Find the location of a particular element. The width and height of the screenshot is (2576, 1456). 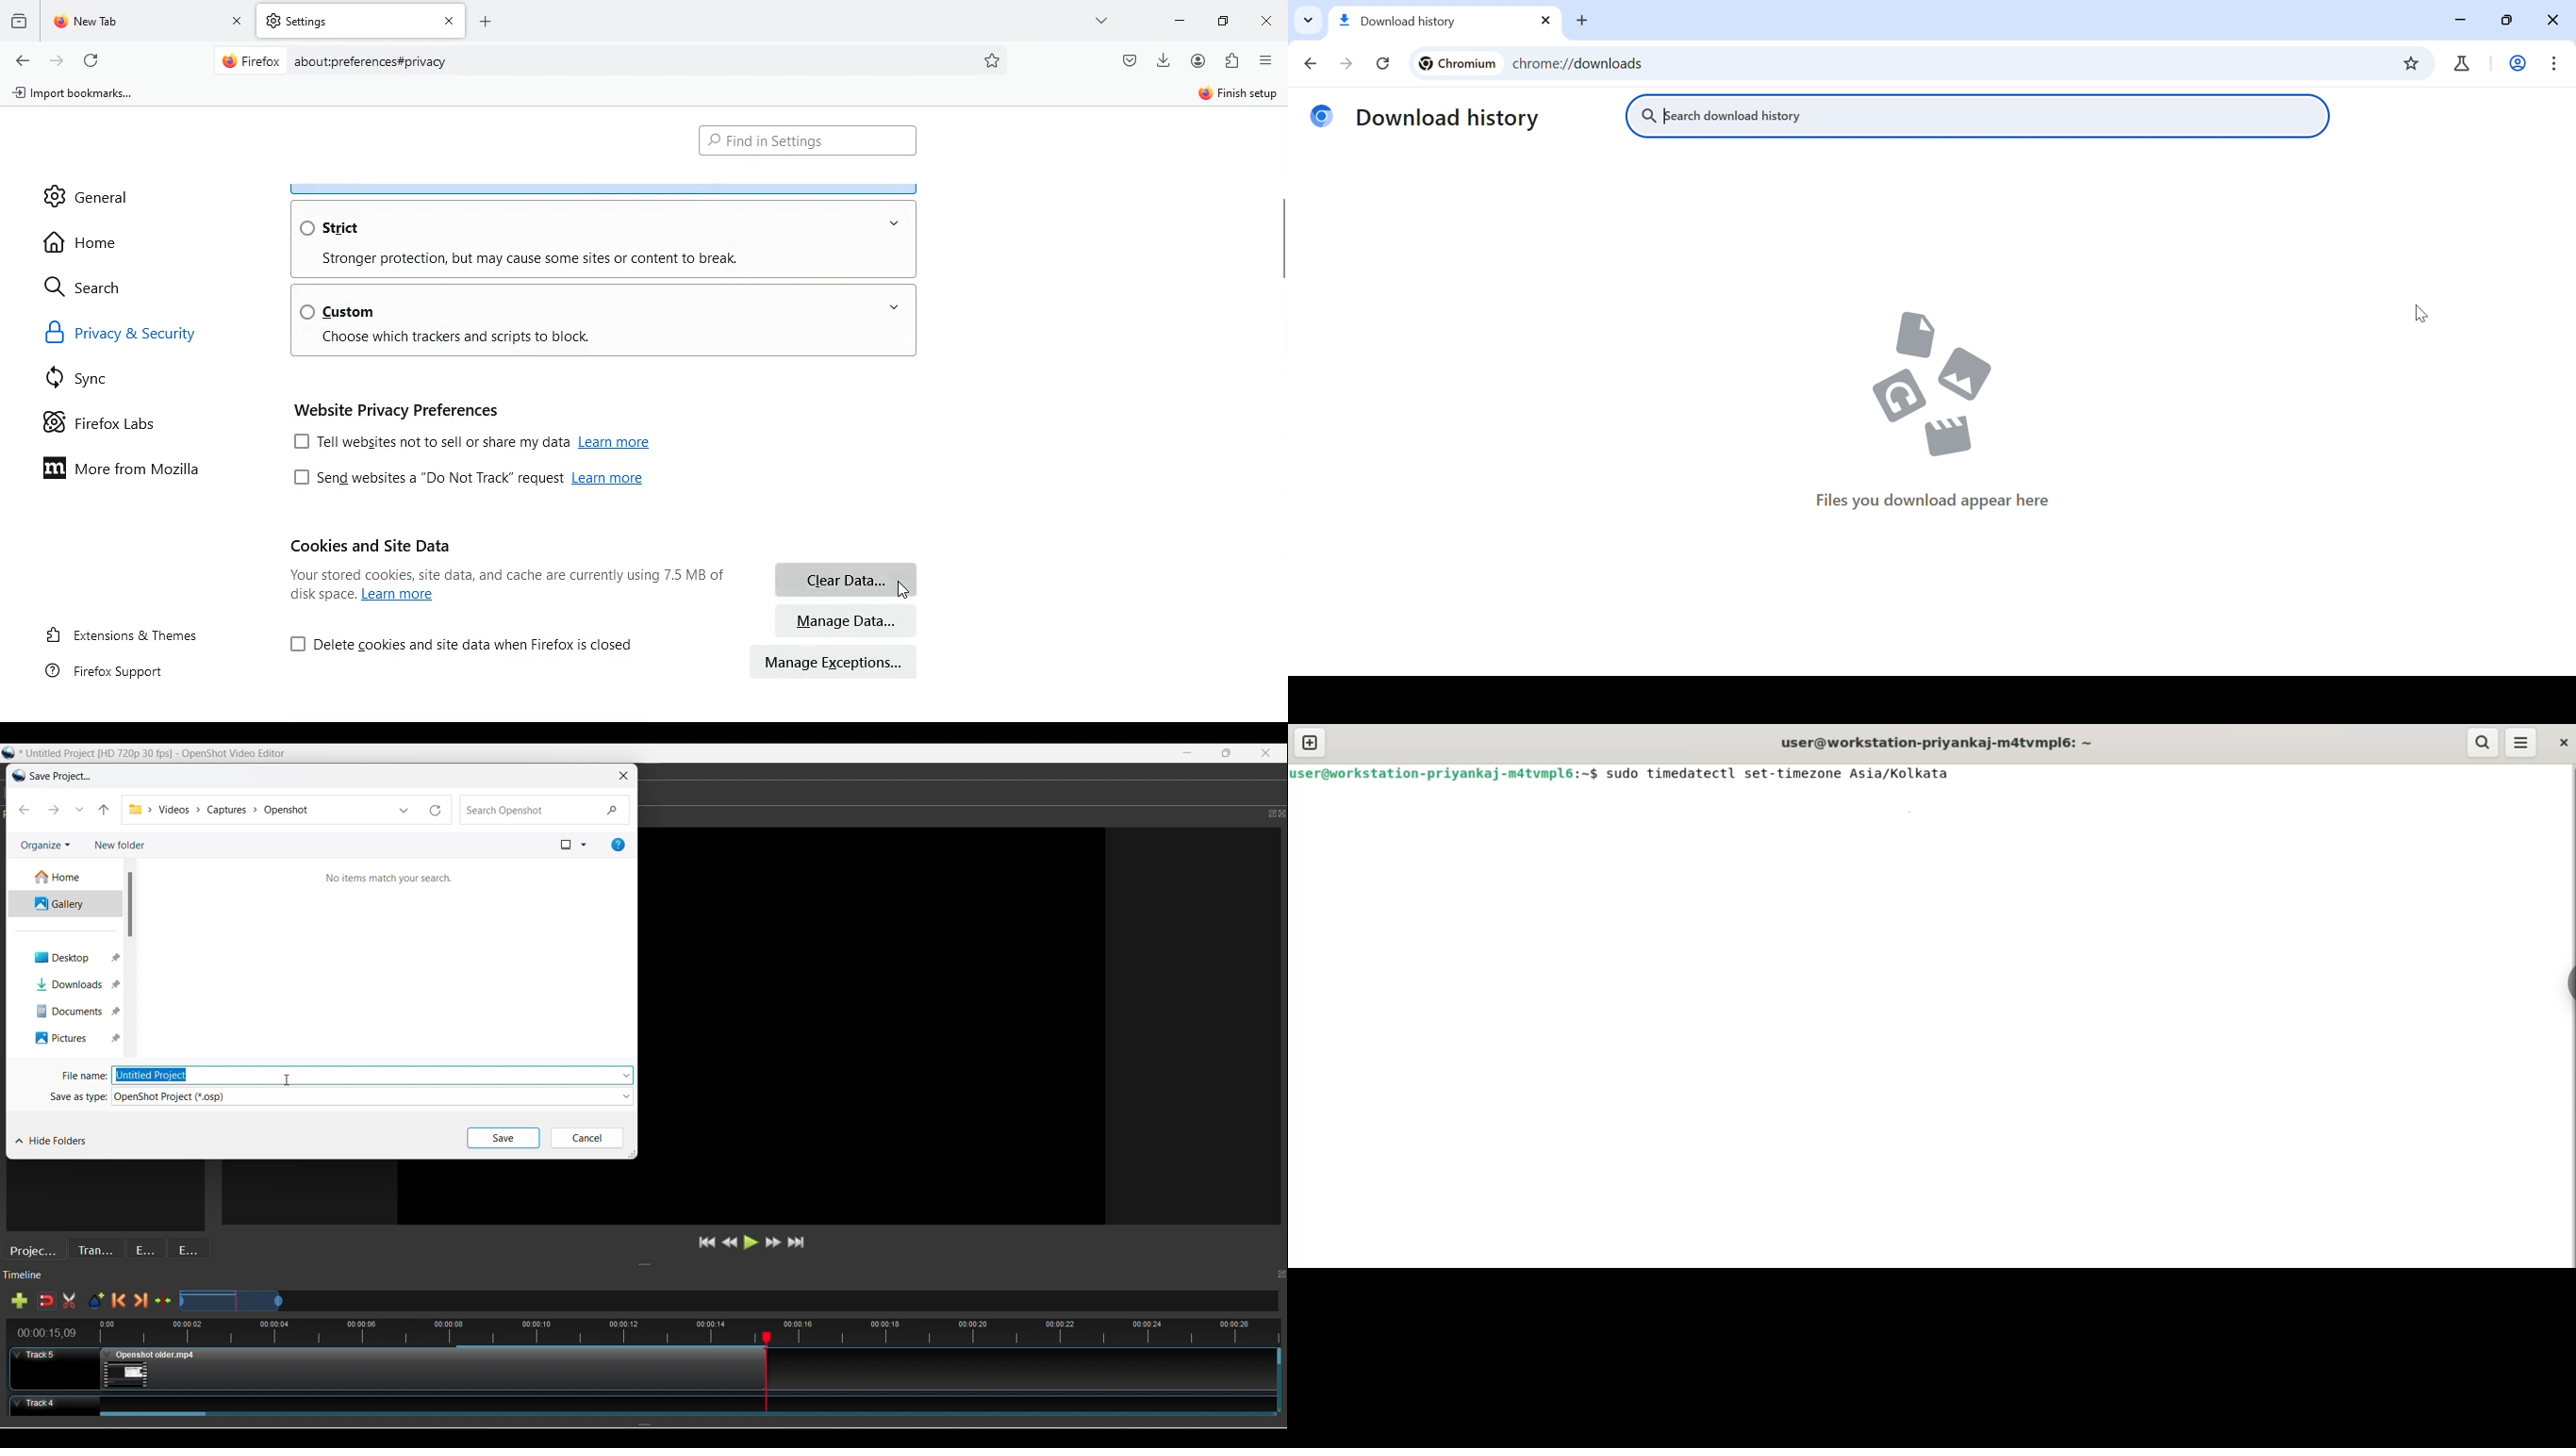

import bookmarks is located at coordinates (79, 97).